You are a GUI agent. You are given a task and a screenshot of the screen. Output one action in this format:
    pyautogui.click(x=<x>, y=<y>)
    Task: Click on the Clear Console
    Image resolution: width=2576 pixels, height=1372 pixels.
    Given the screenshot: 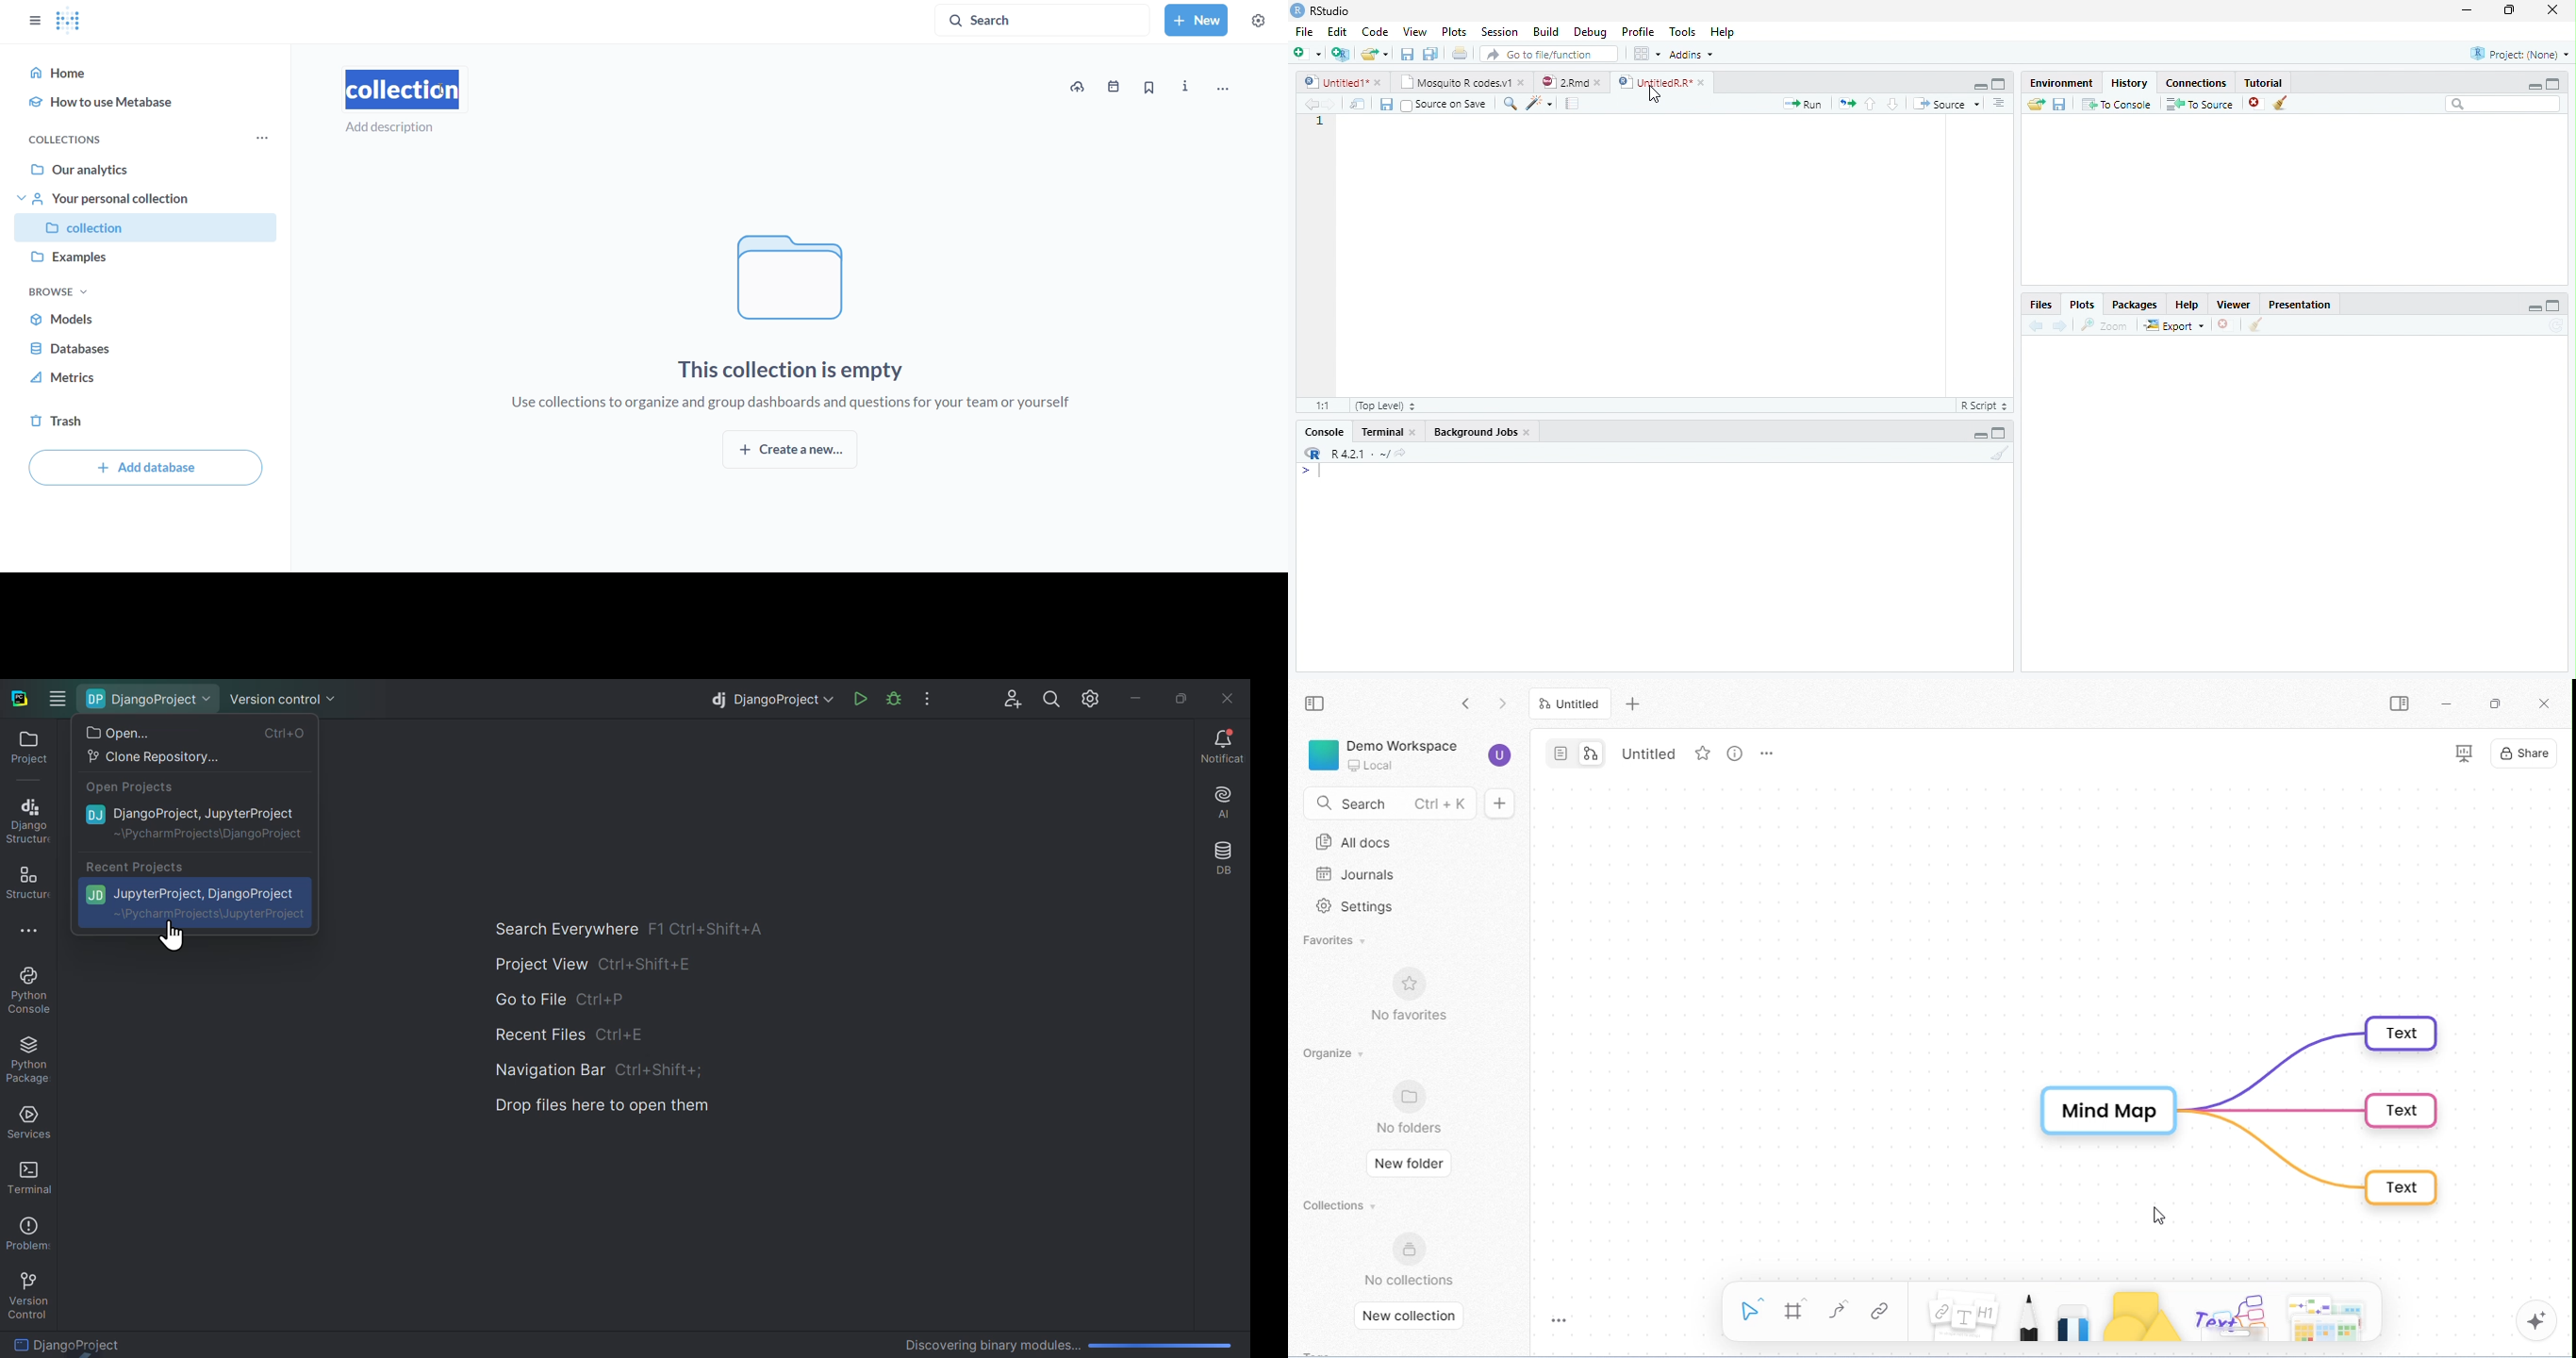 What is the action you would take?
    pyautogui.click(x=2255, y=326)
    